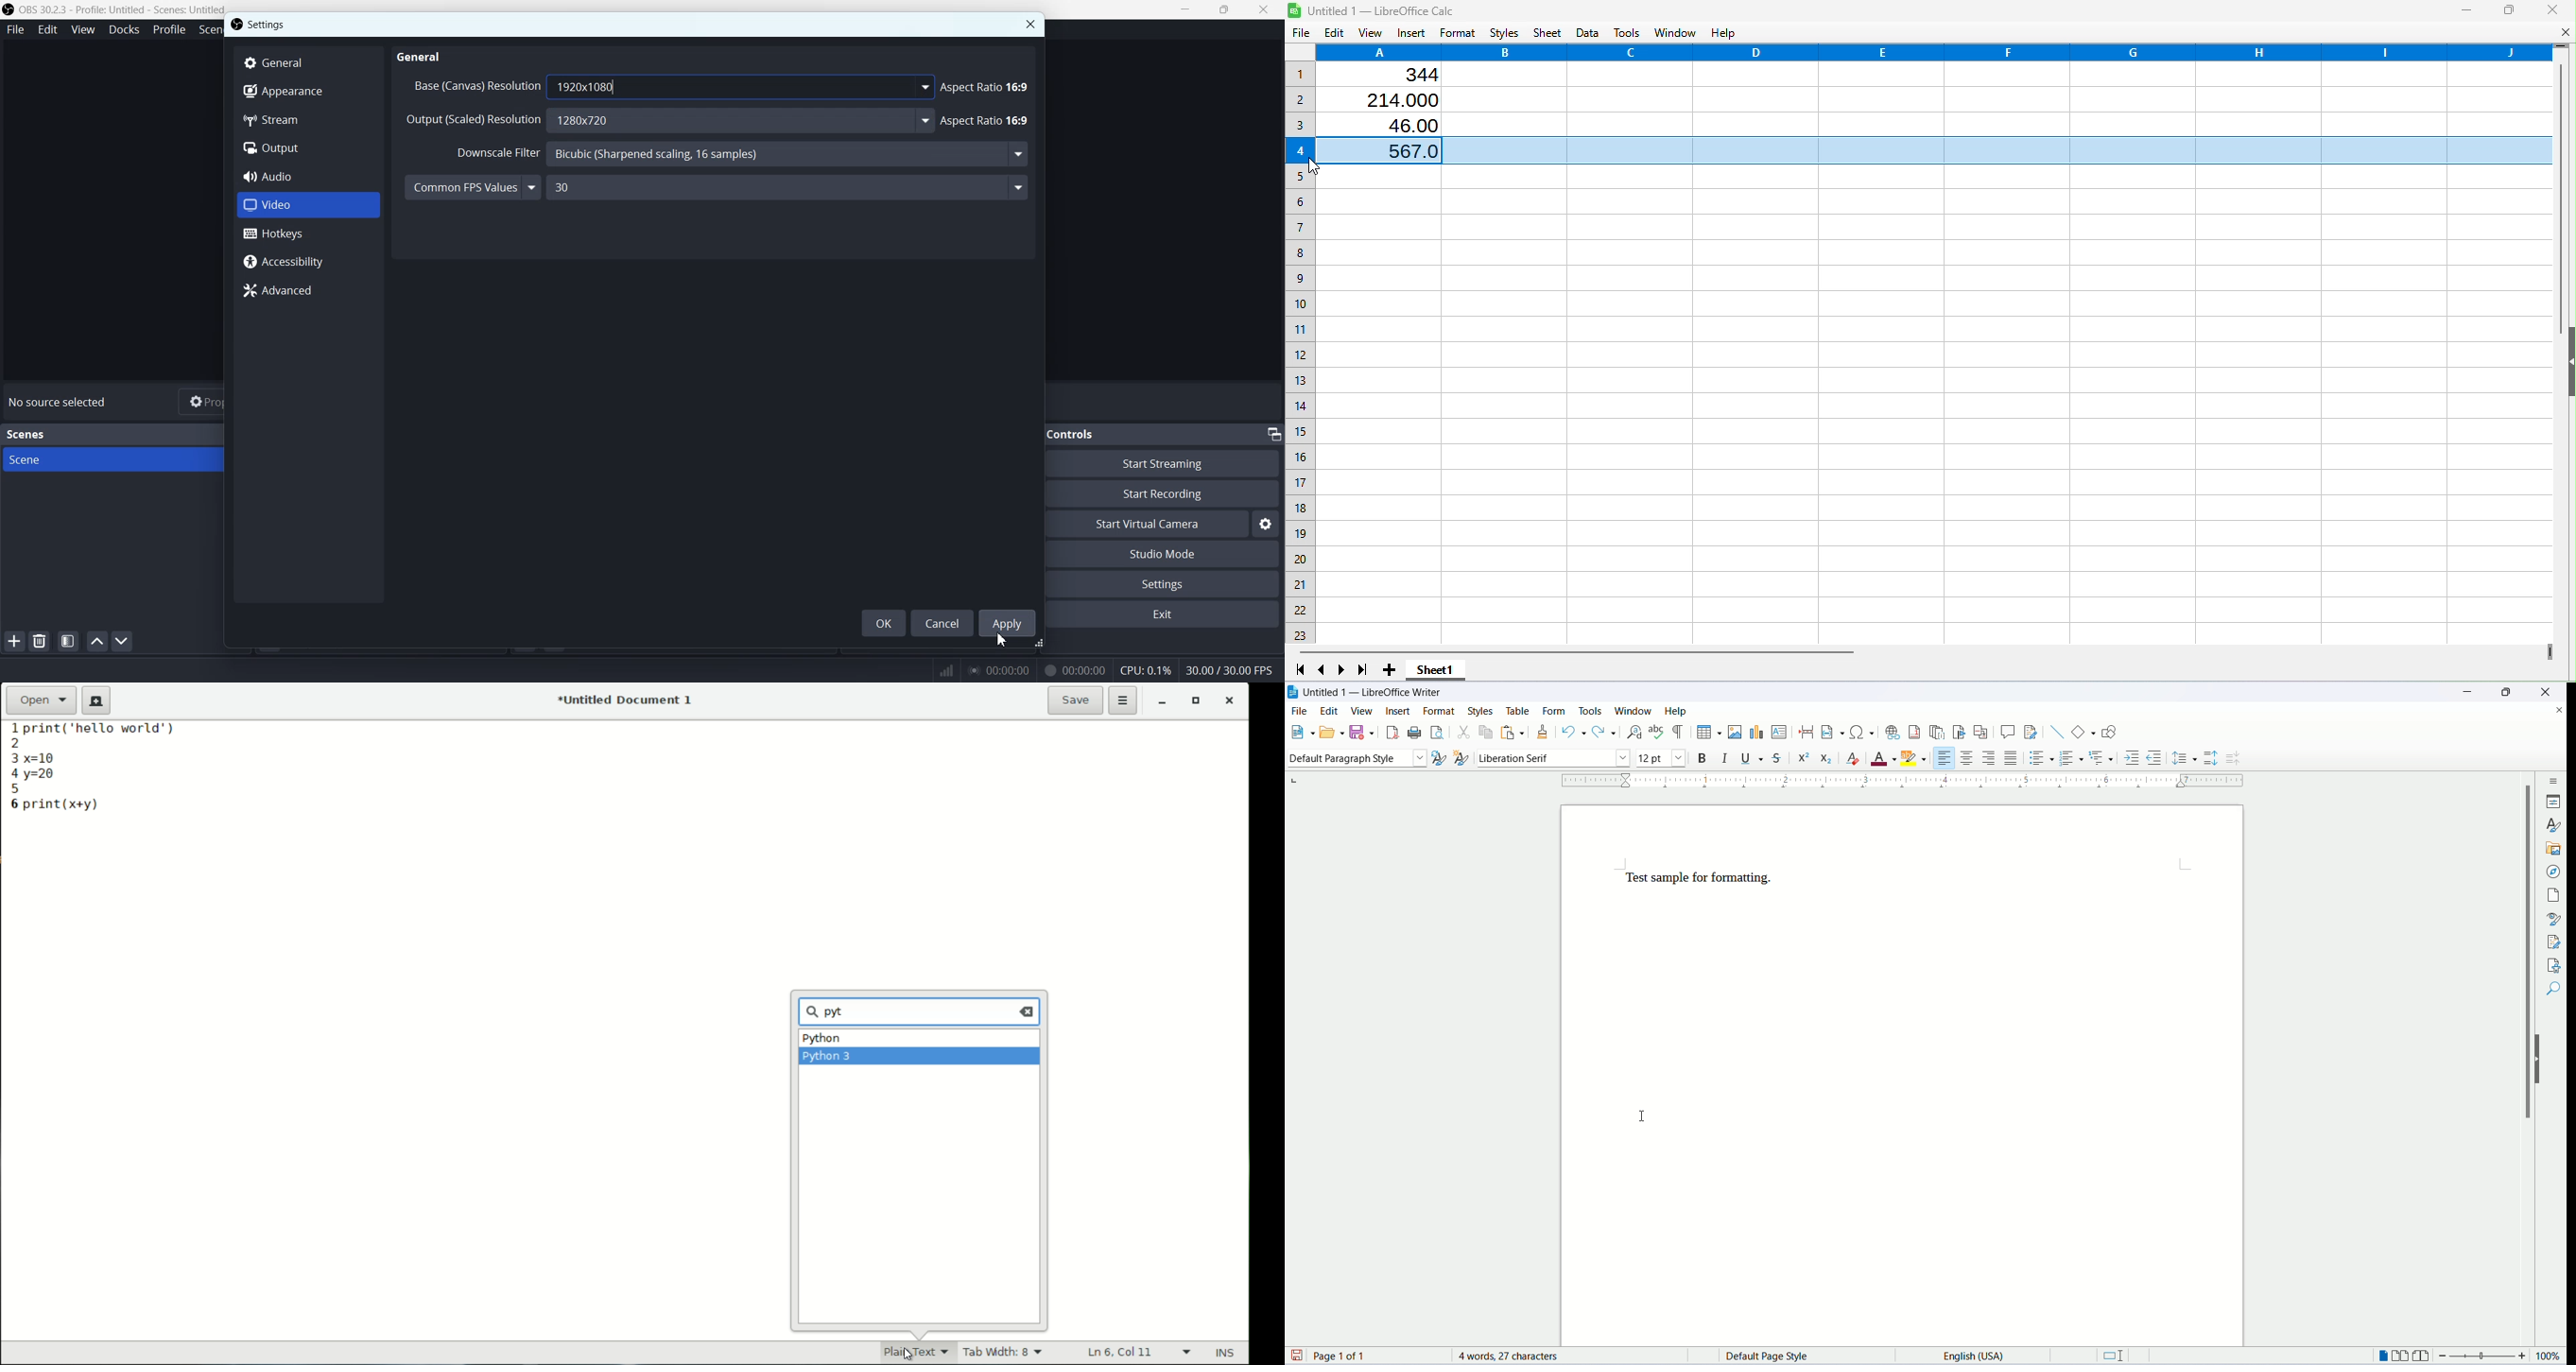 The image size is (2576, 1372). Describe the element at coordinates (1604, 733) in the screenshot. I see `redo` at that location.